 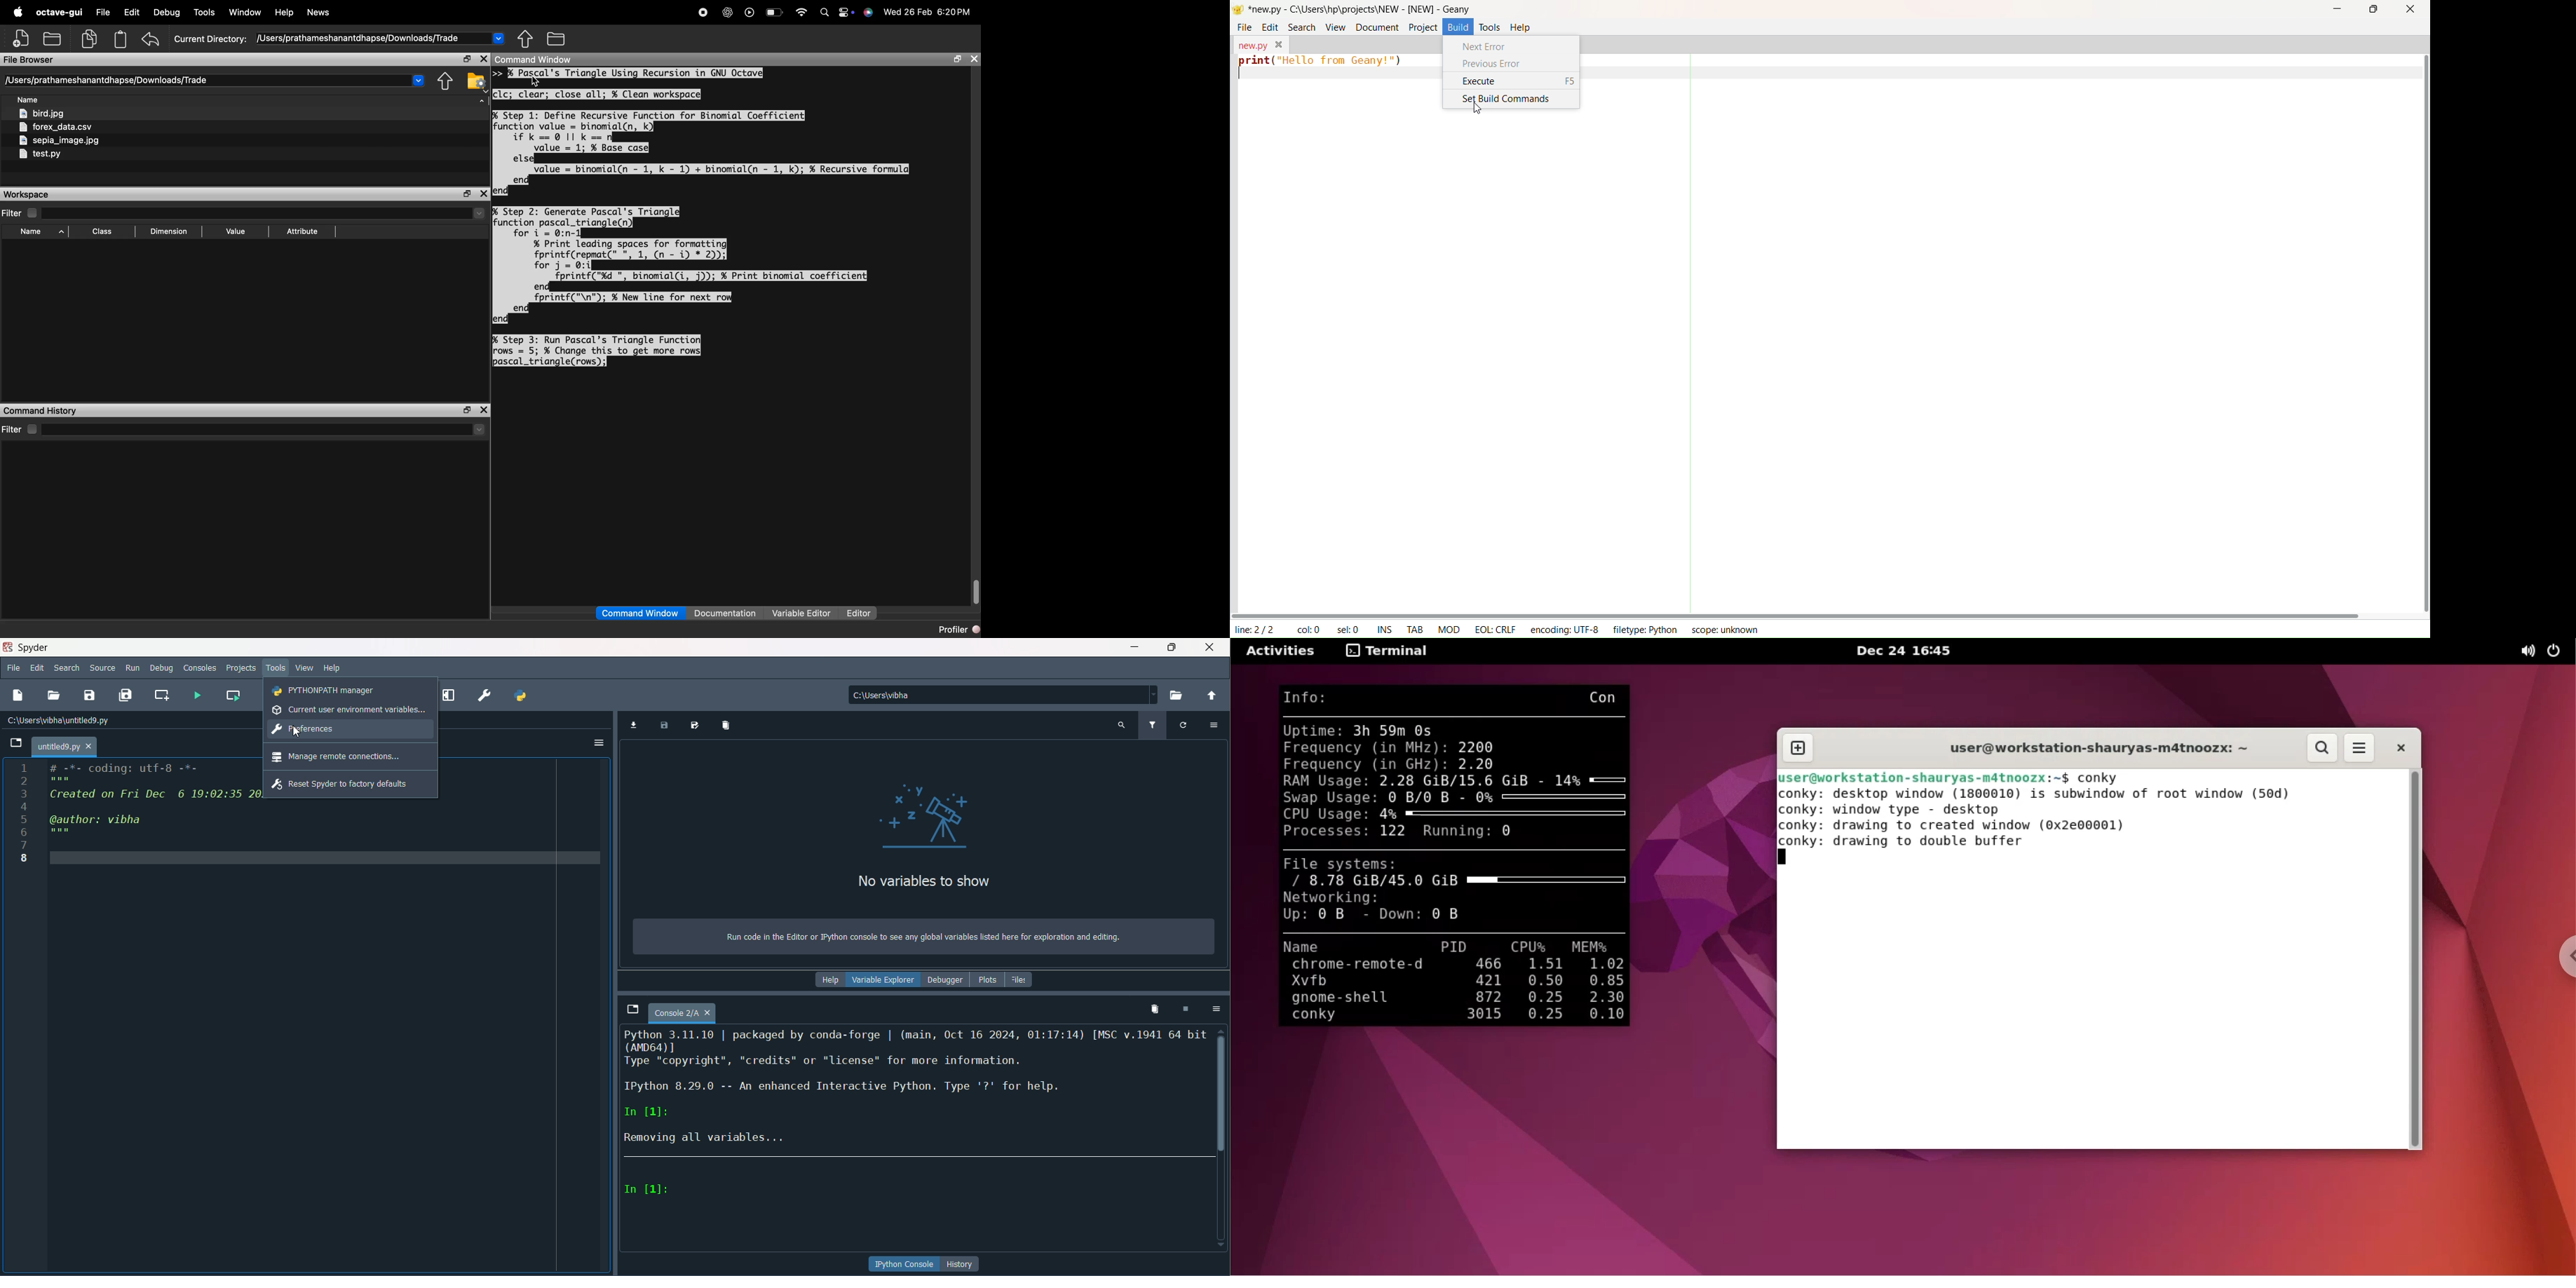 What do you see at coordinates (522, 697) in the screenshot?
I see `pythonpath manager` at bounding box center [522, 697].